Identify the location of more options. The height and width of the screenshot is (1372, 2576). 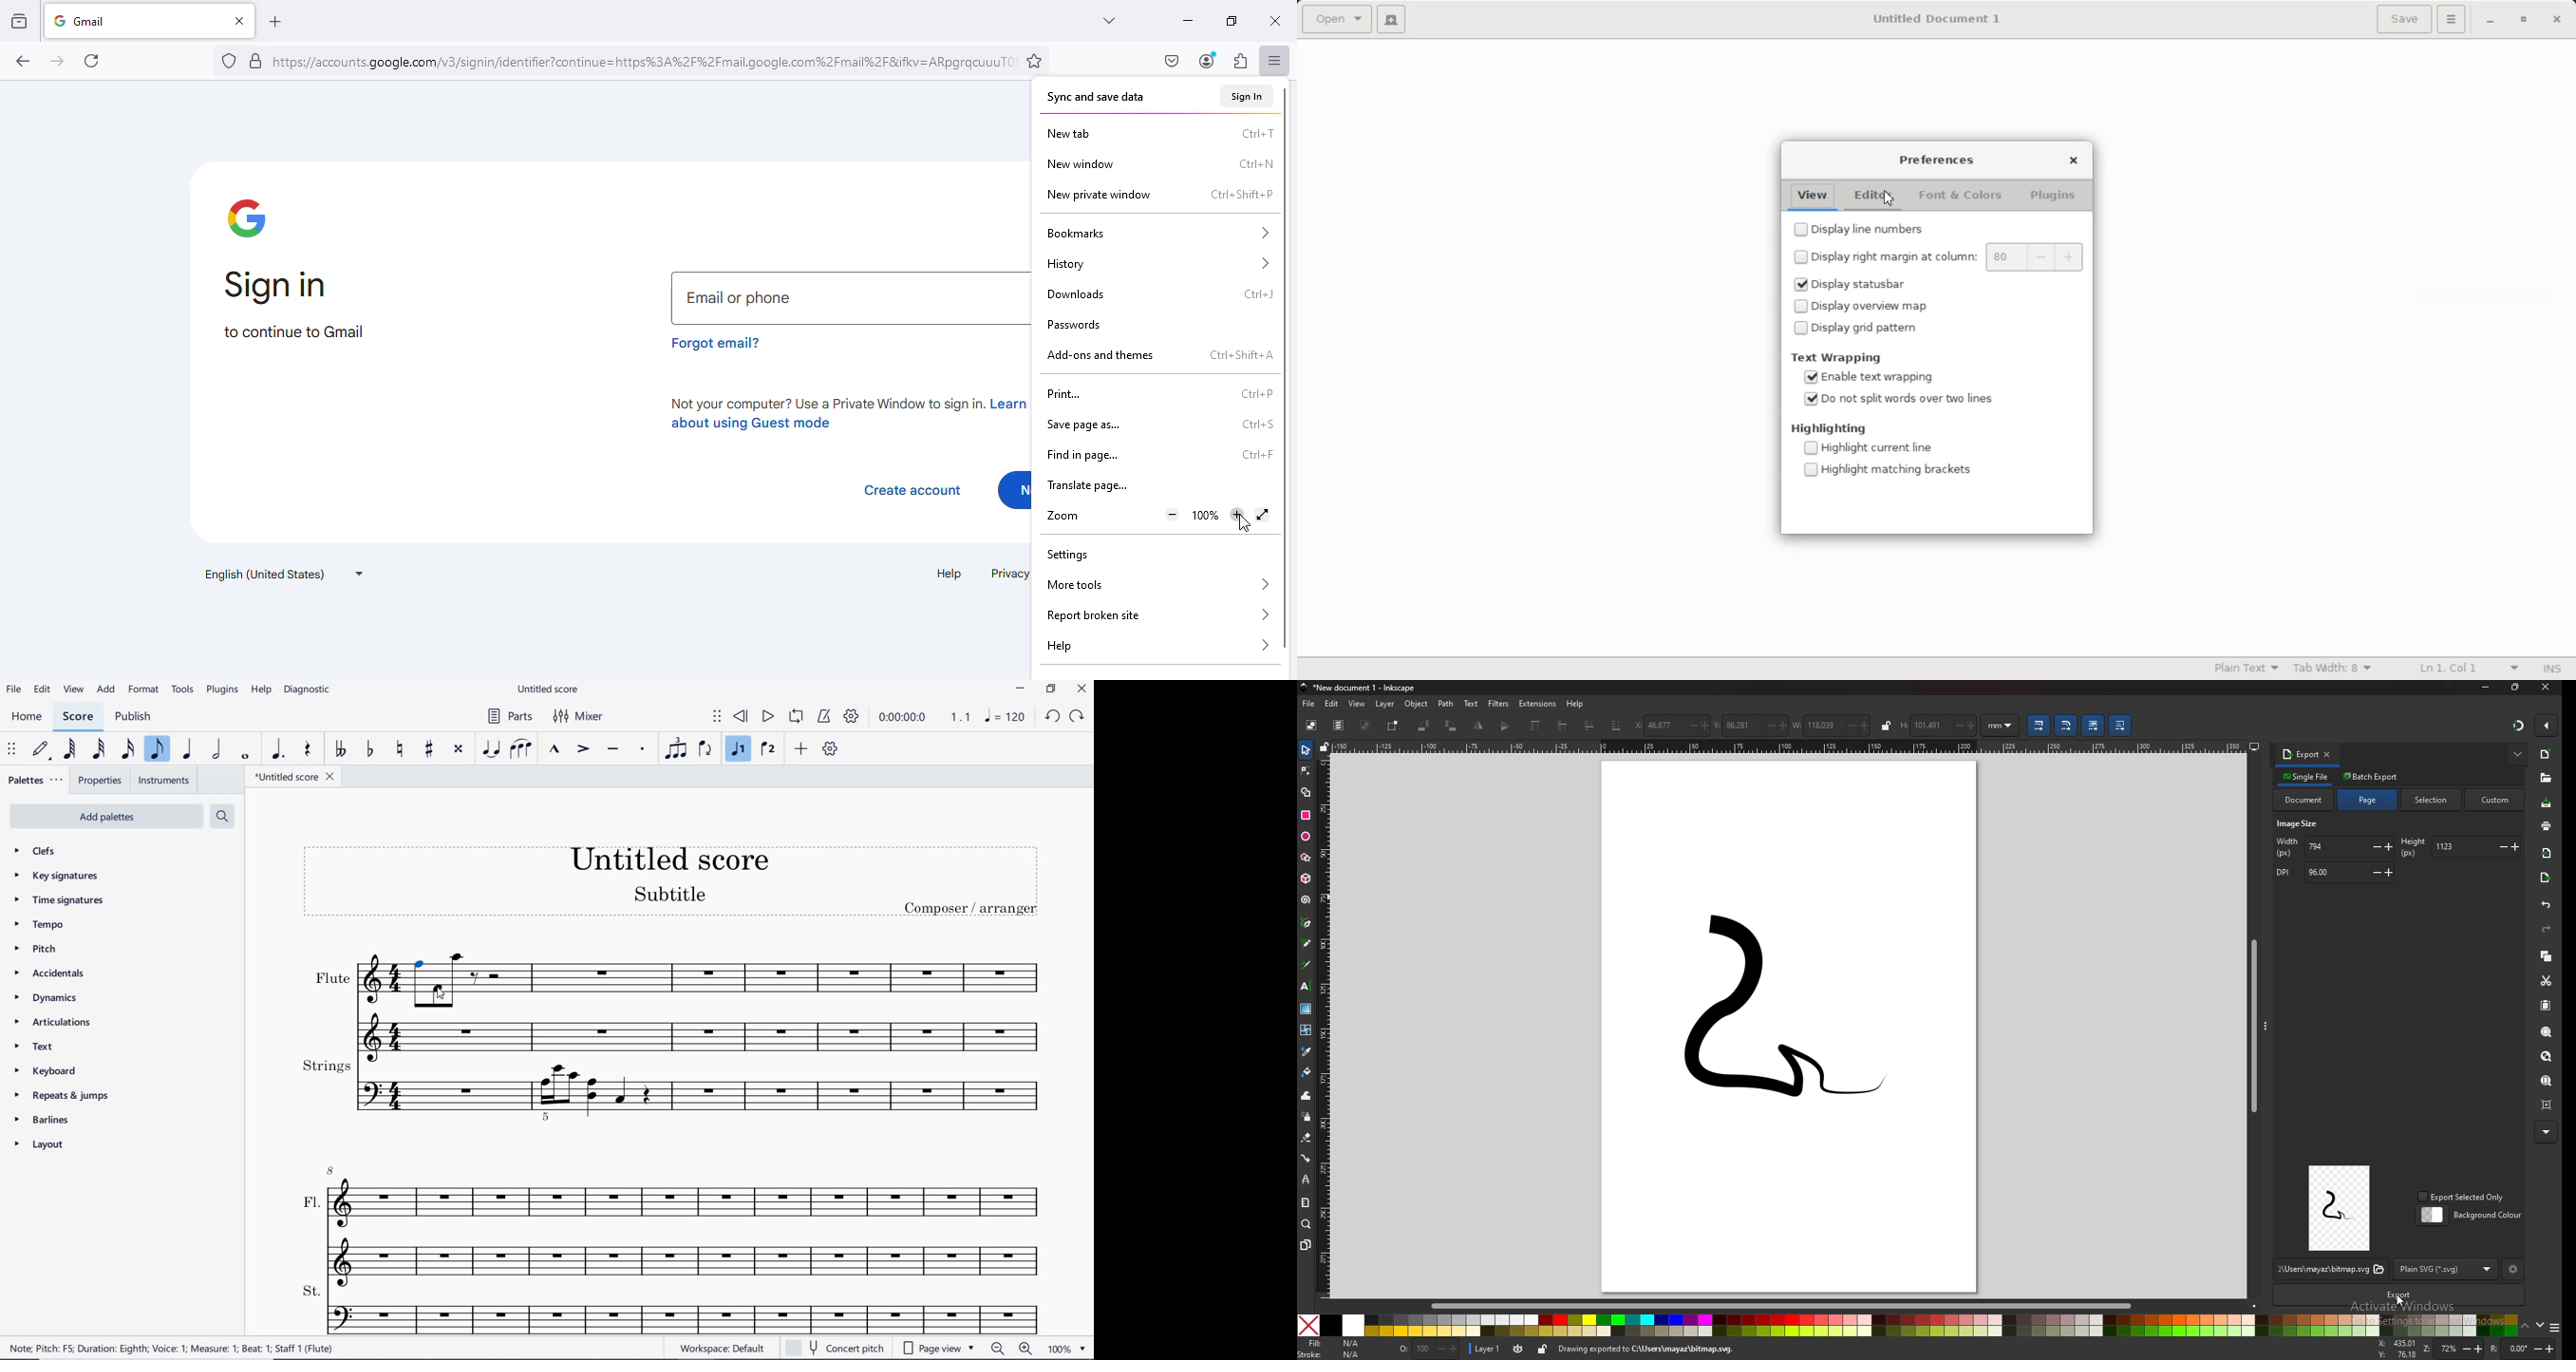
(2518, 754).